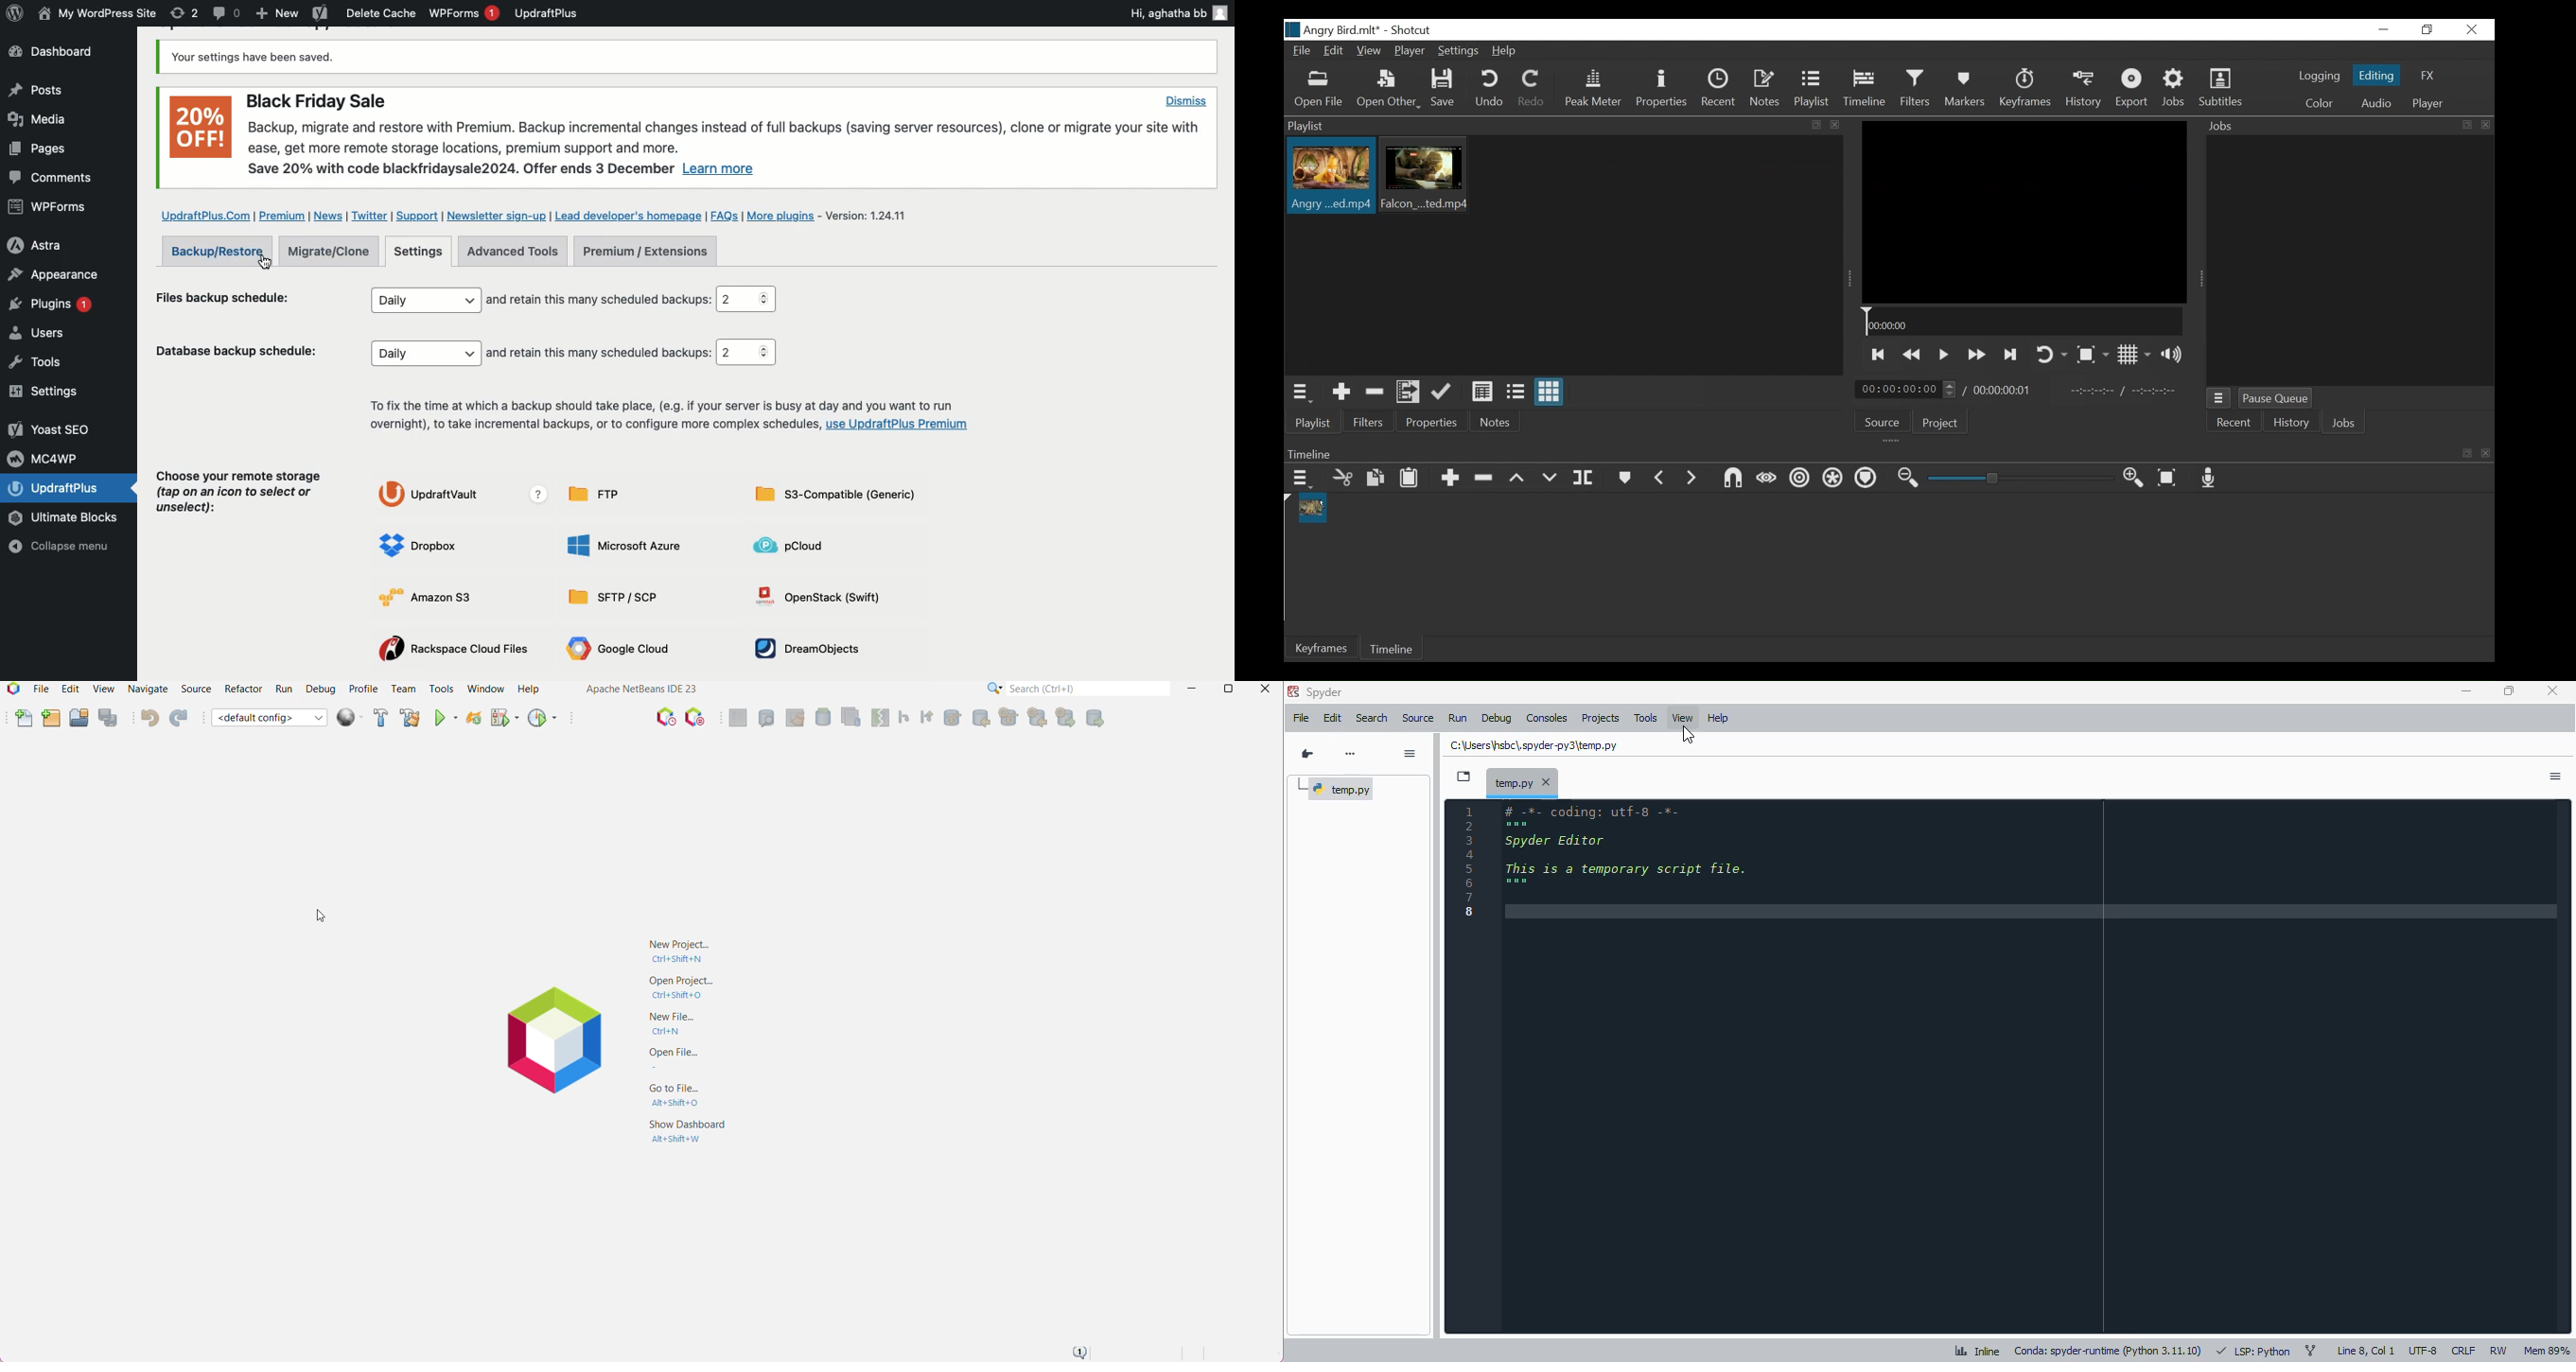 The height and width of the screenshot is (1372, 2576). Describe the element at coordinates (1520, 478) in the screenshot. I see `Lift` at that location.